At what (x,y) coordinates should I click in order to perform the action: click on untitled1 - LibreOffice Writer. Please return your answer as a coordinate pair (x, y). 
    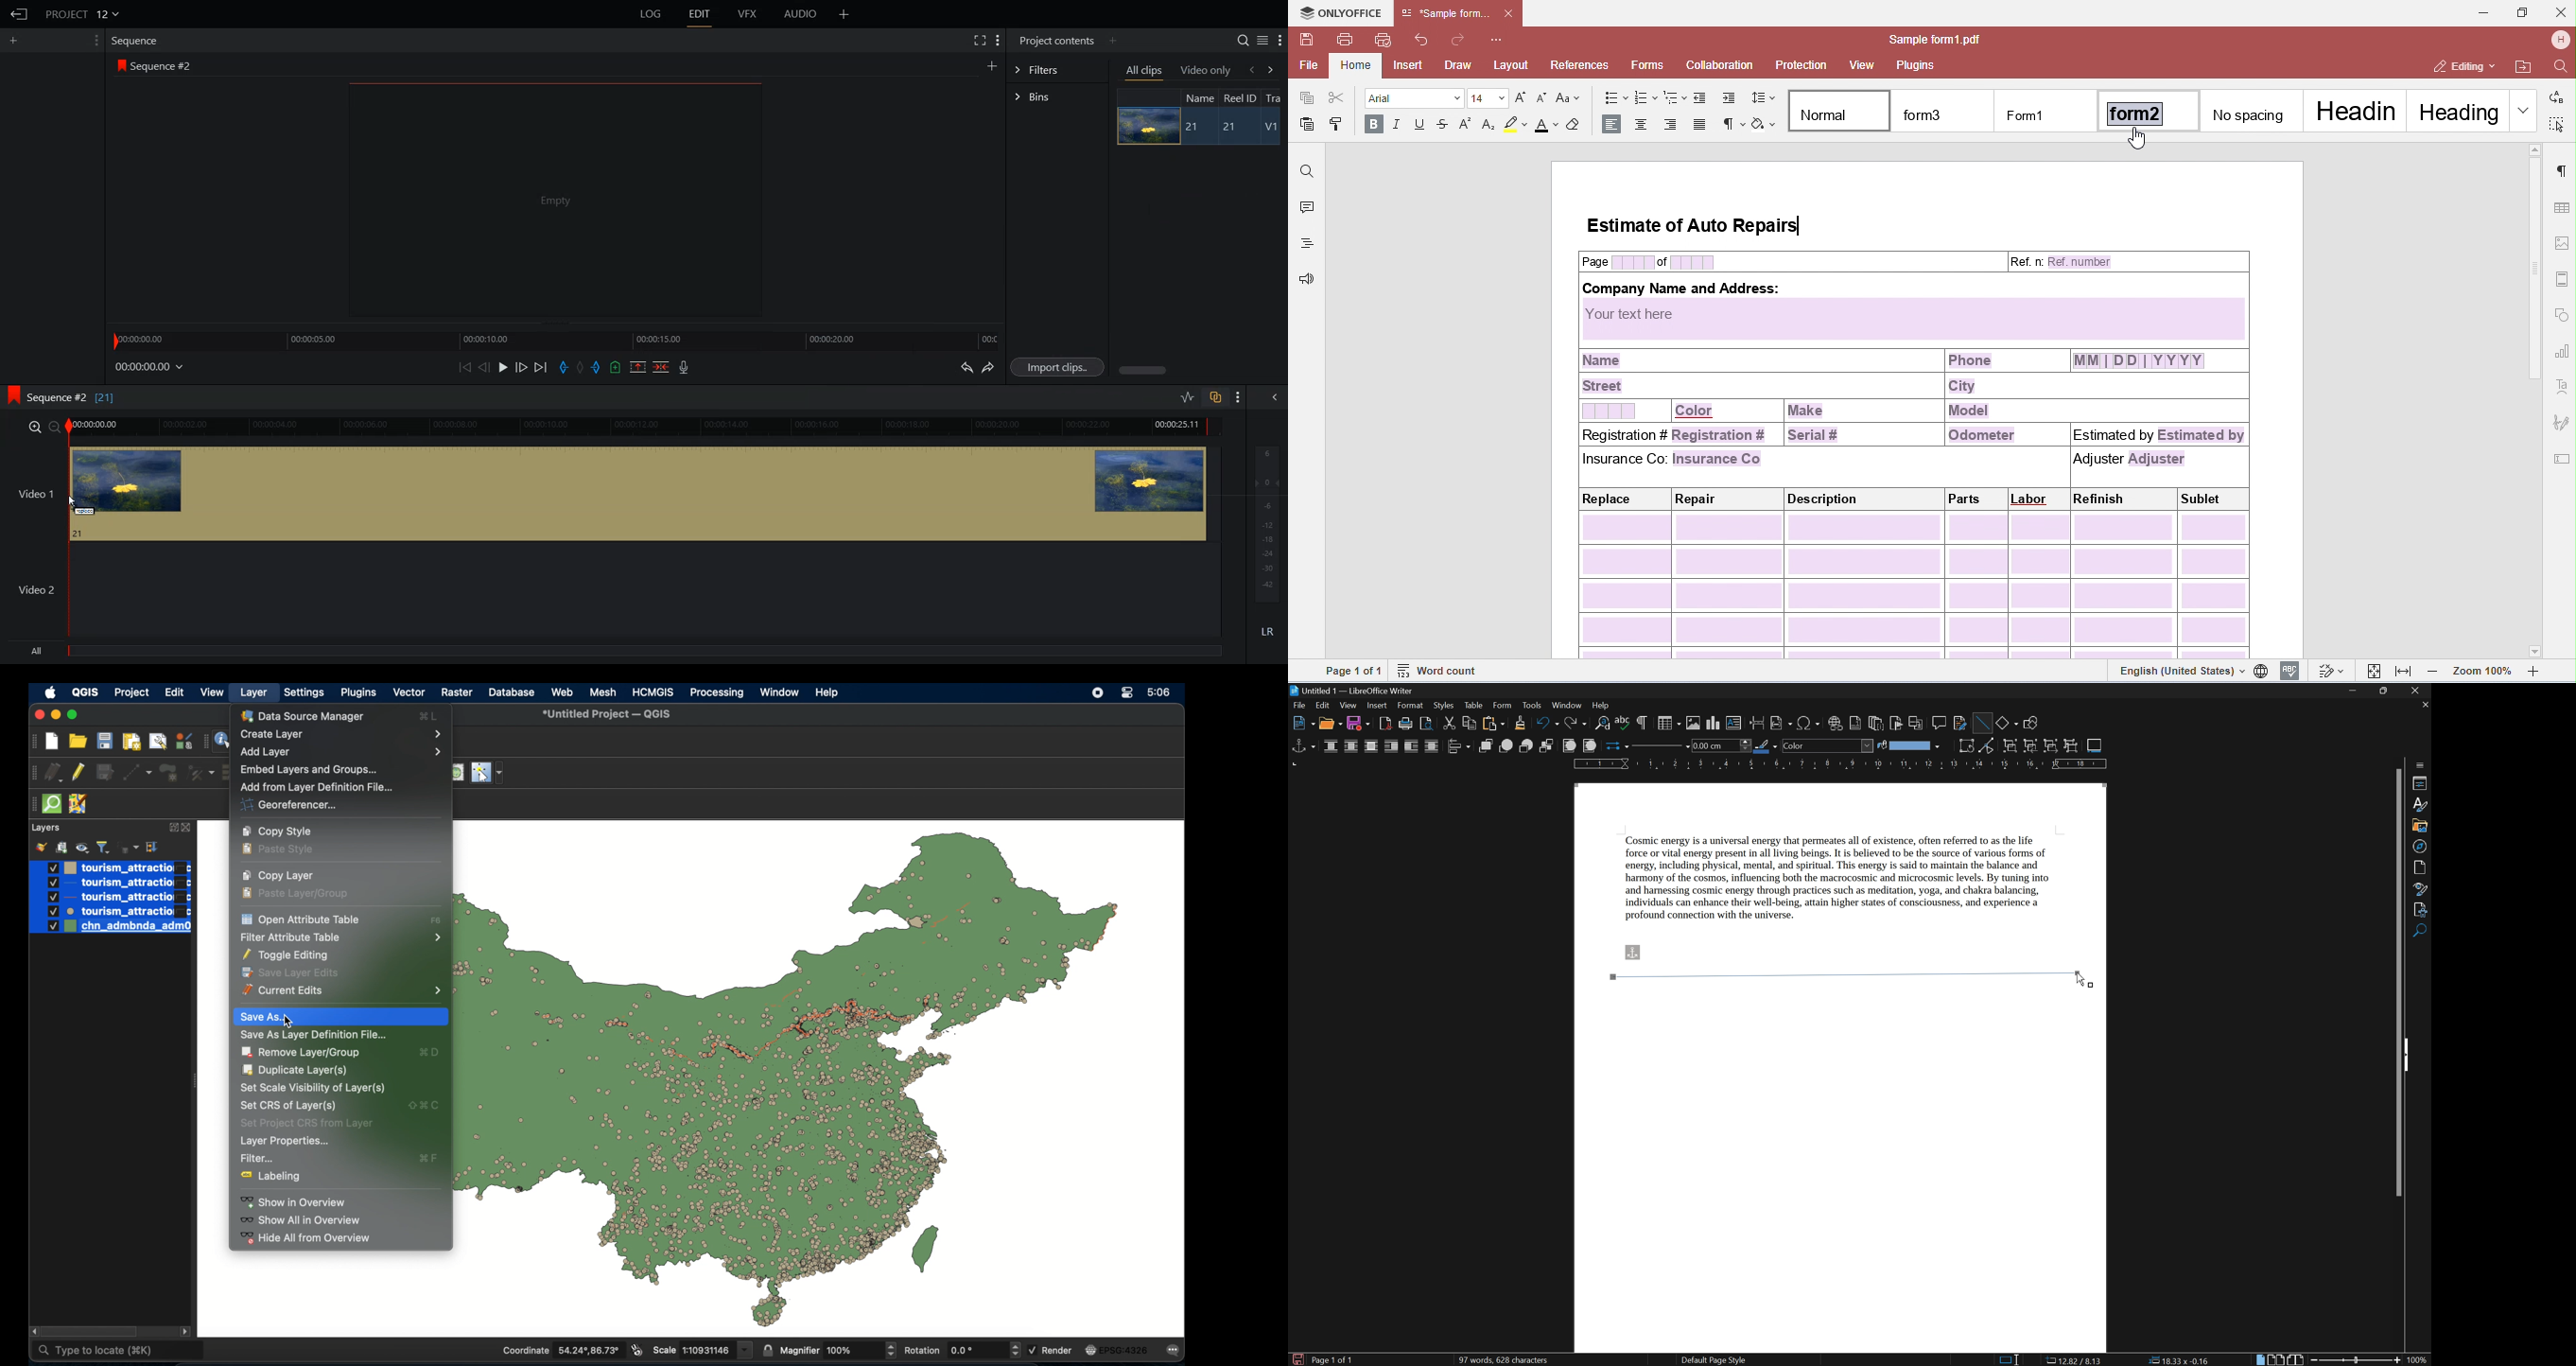
    Looking at the image, I should click on (1354, 690).